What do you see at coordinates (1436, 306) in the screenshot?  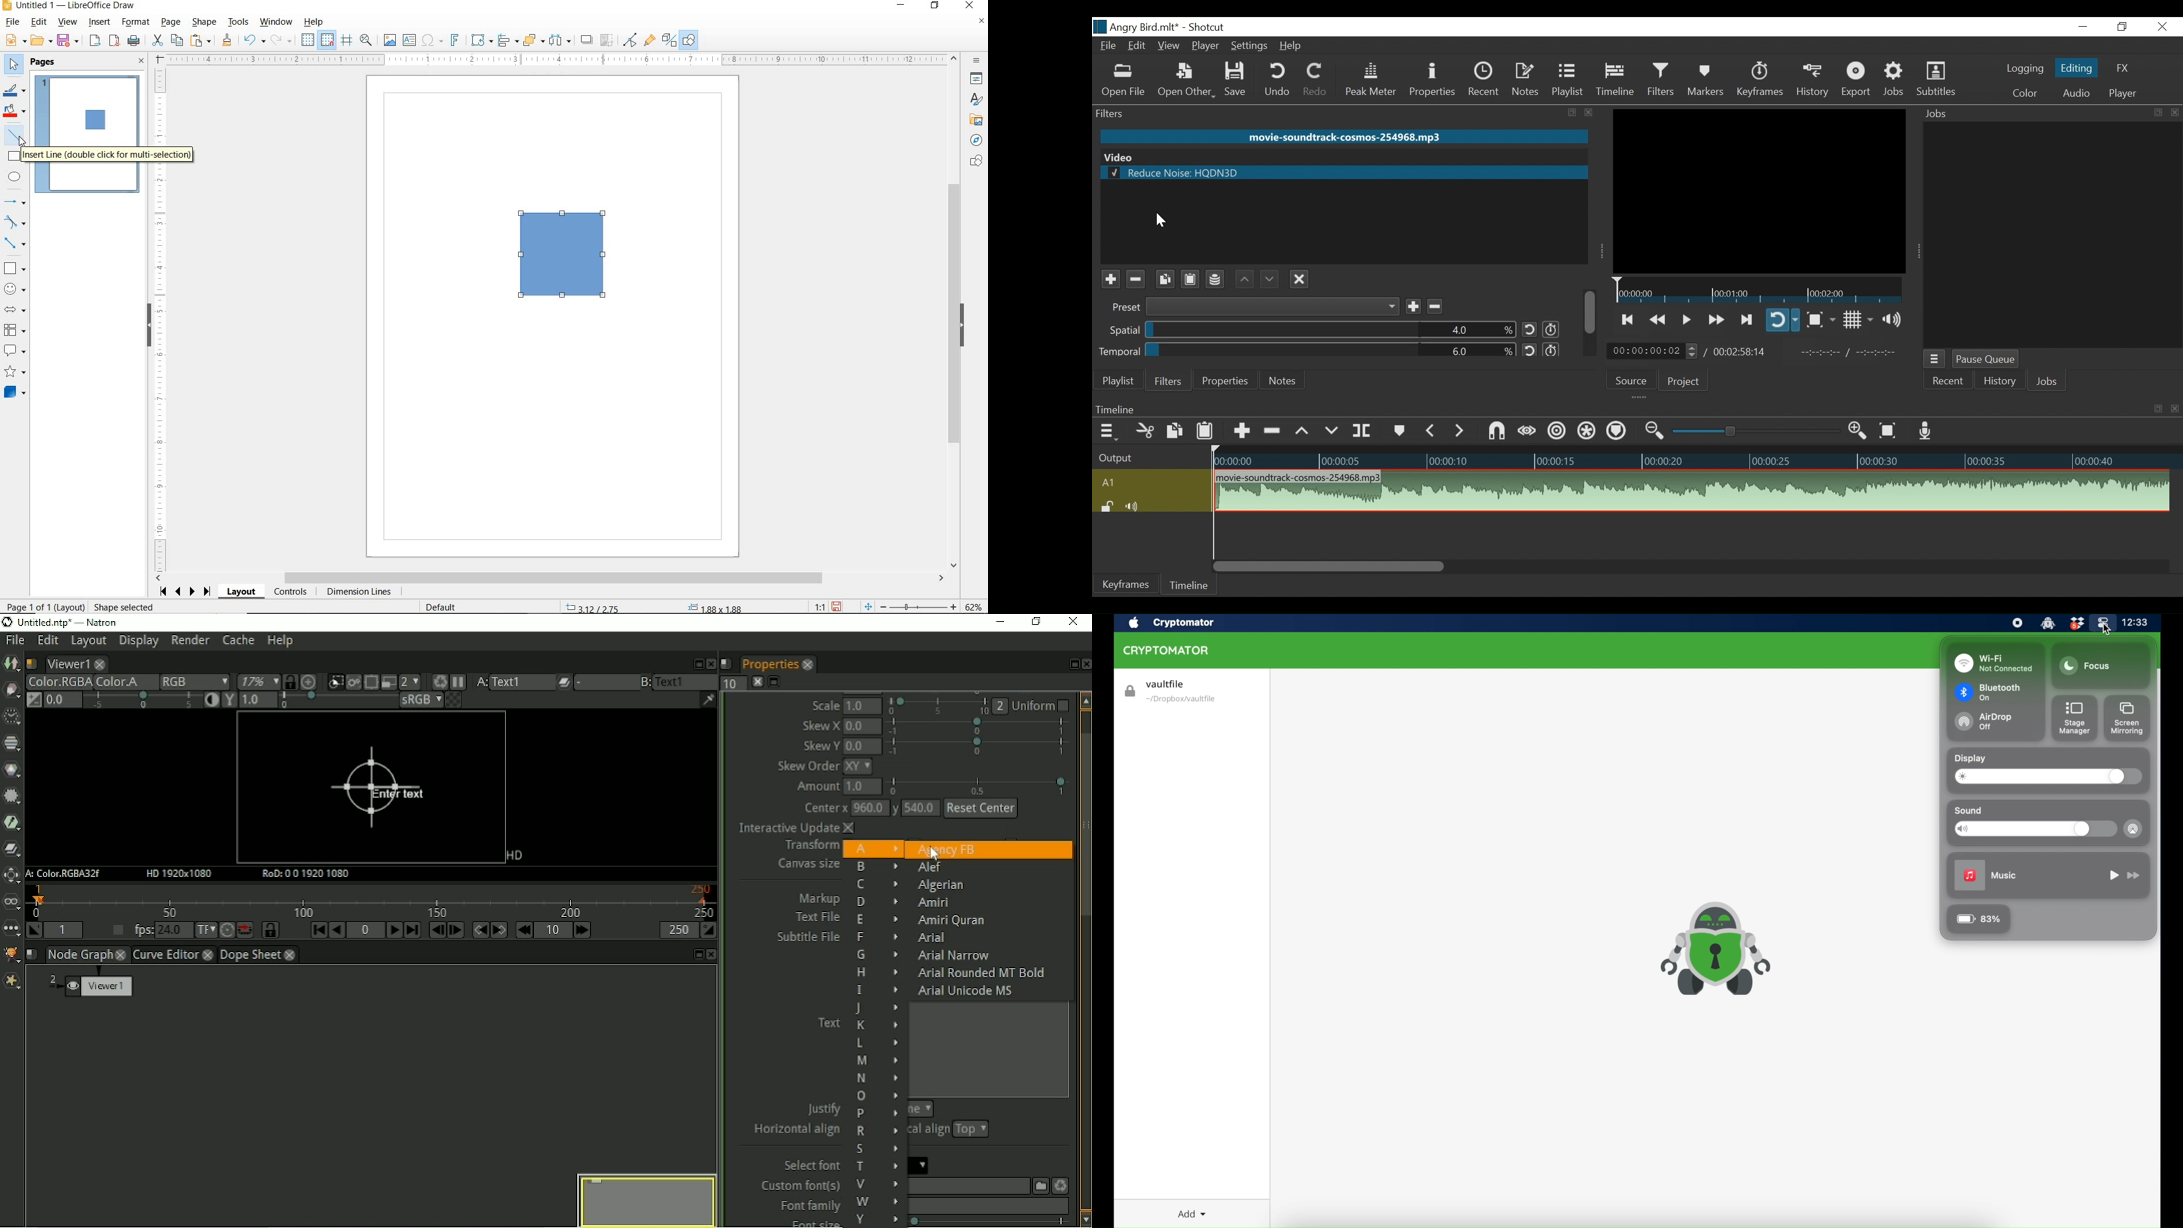 I see `Remove` at bounding box center [1436, 306].